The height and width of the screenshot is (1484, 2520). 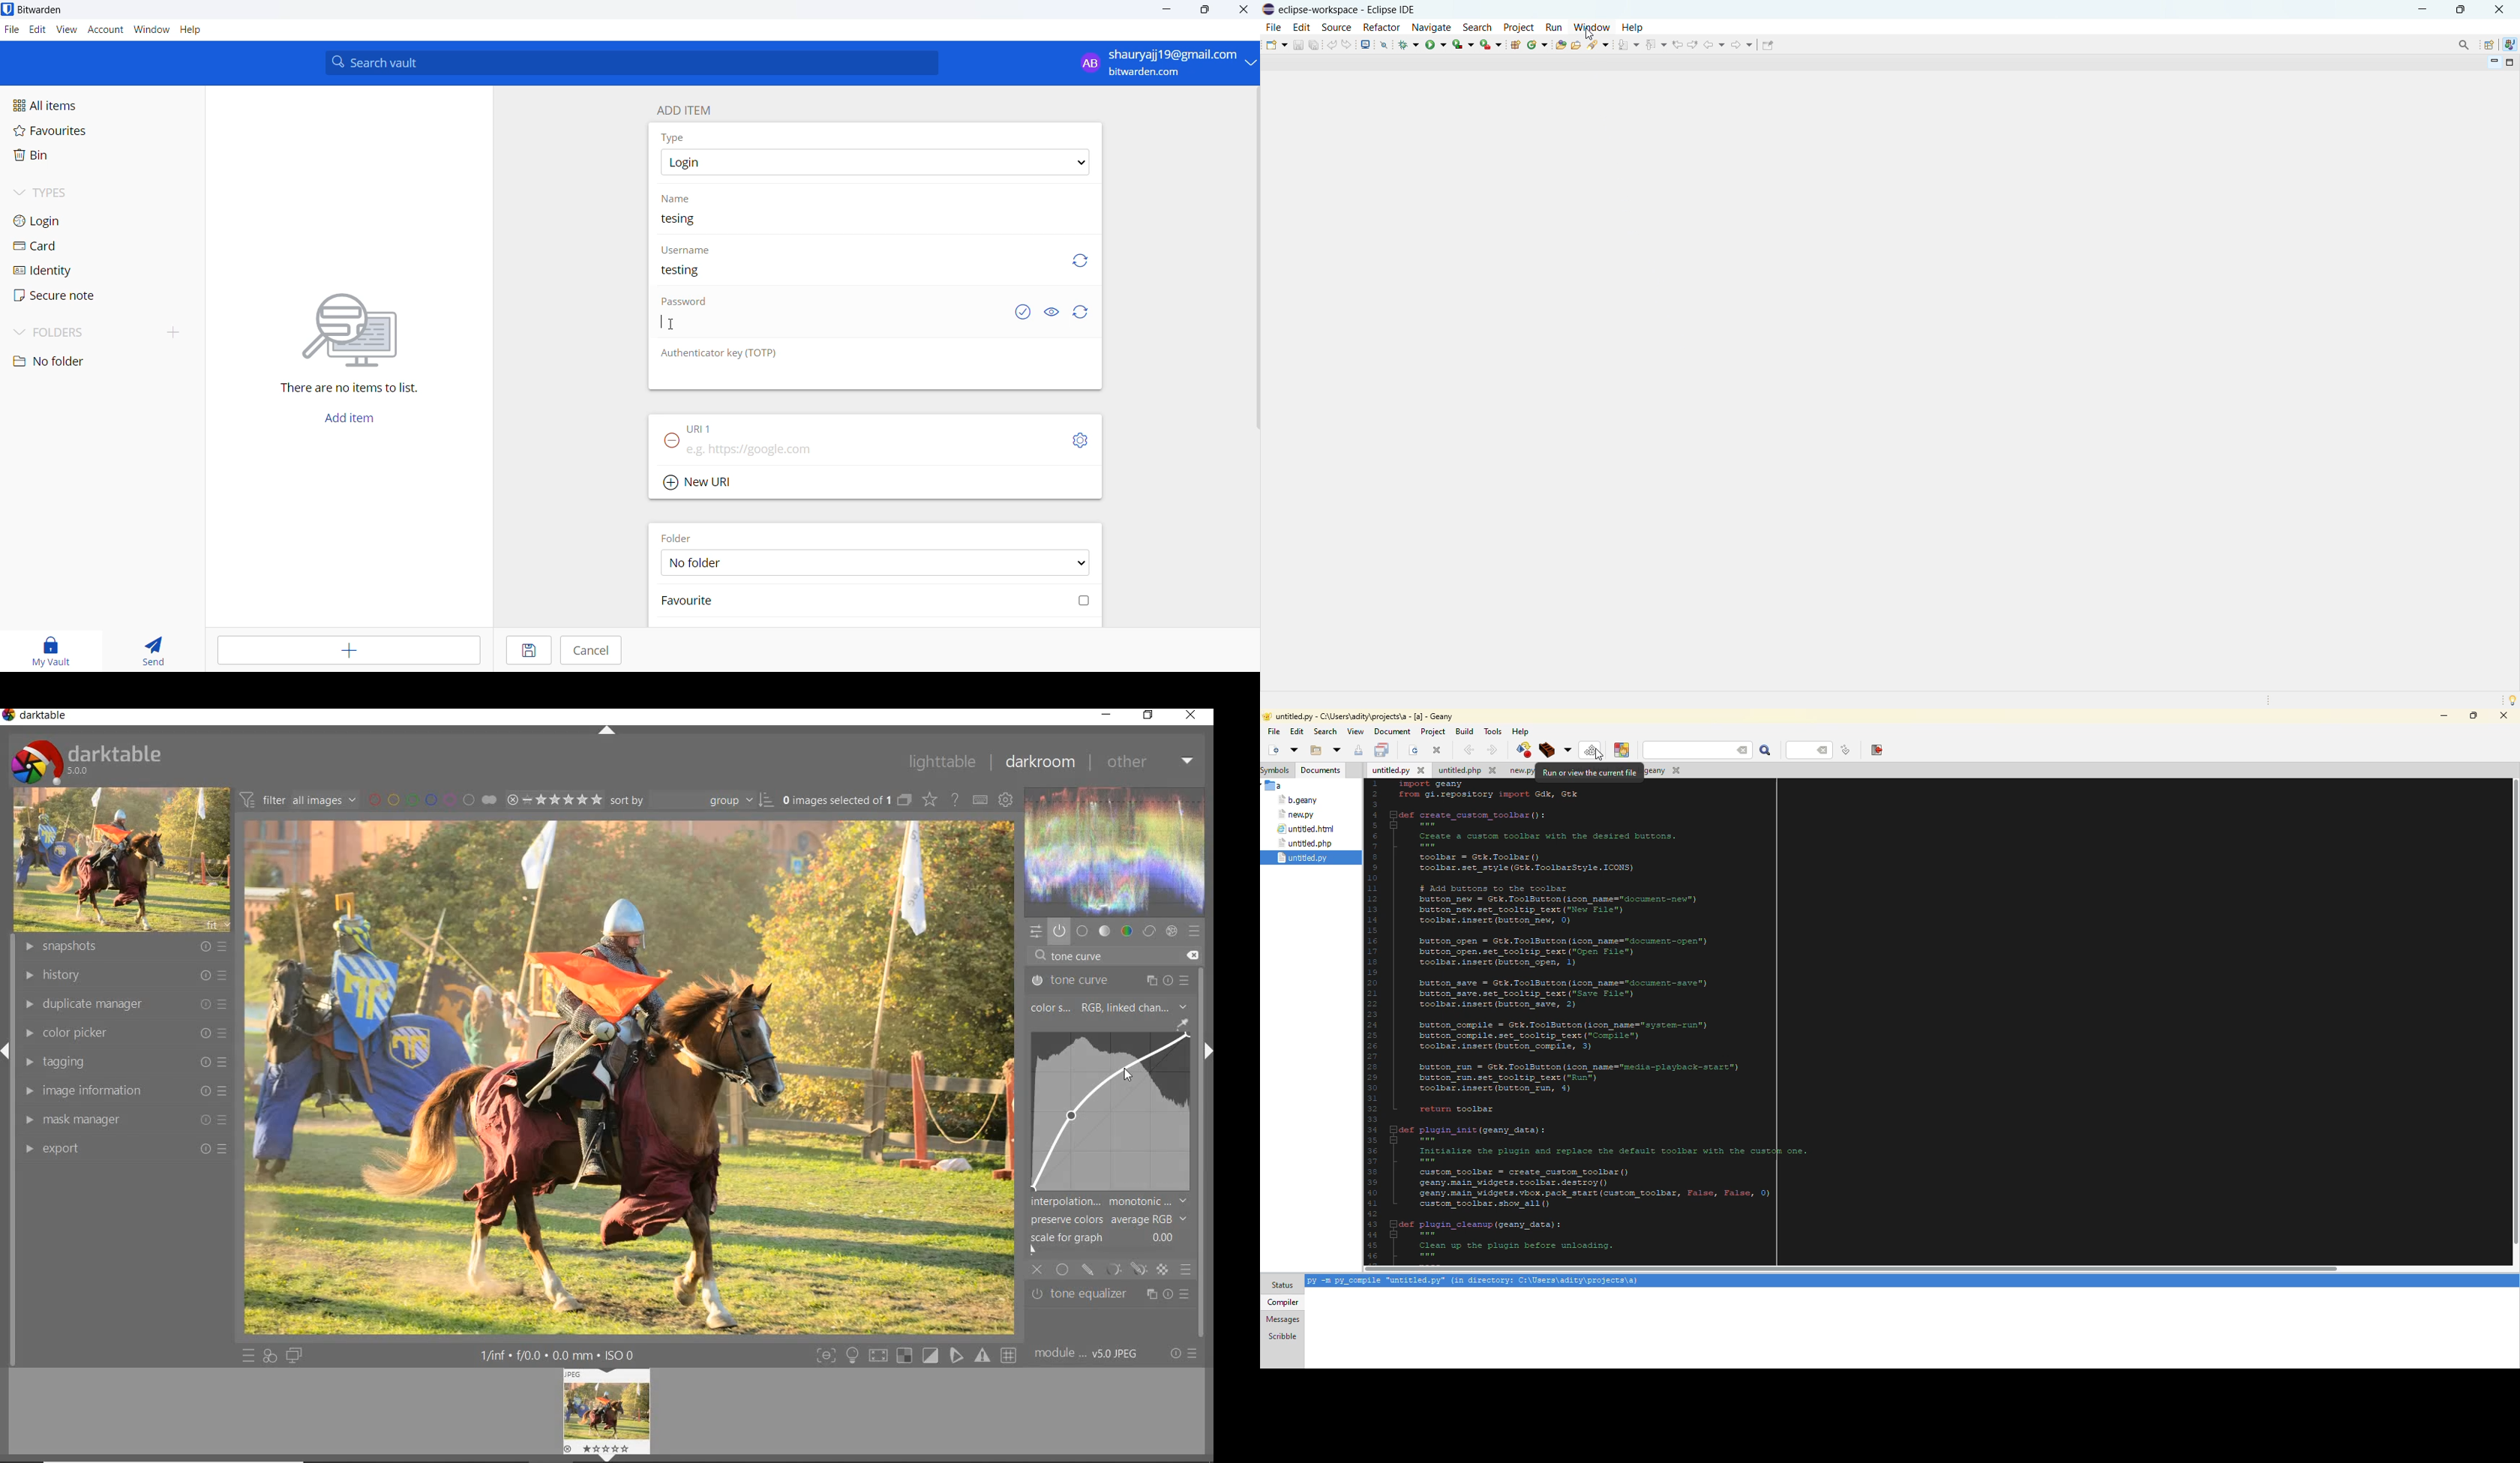 I want to click on tone equalizer, so click(x=1112, y=1295).